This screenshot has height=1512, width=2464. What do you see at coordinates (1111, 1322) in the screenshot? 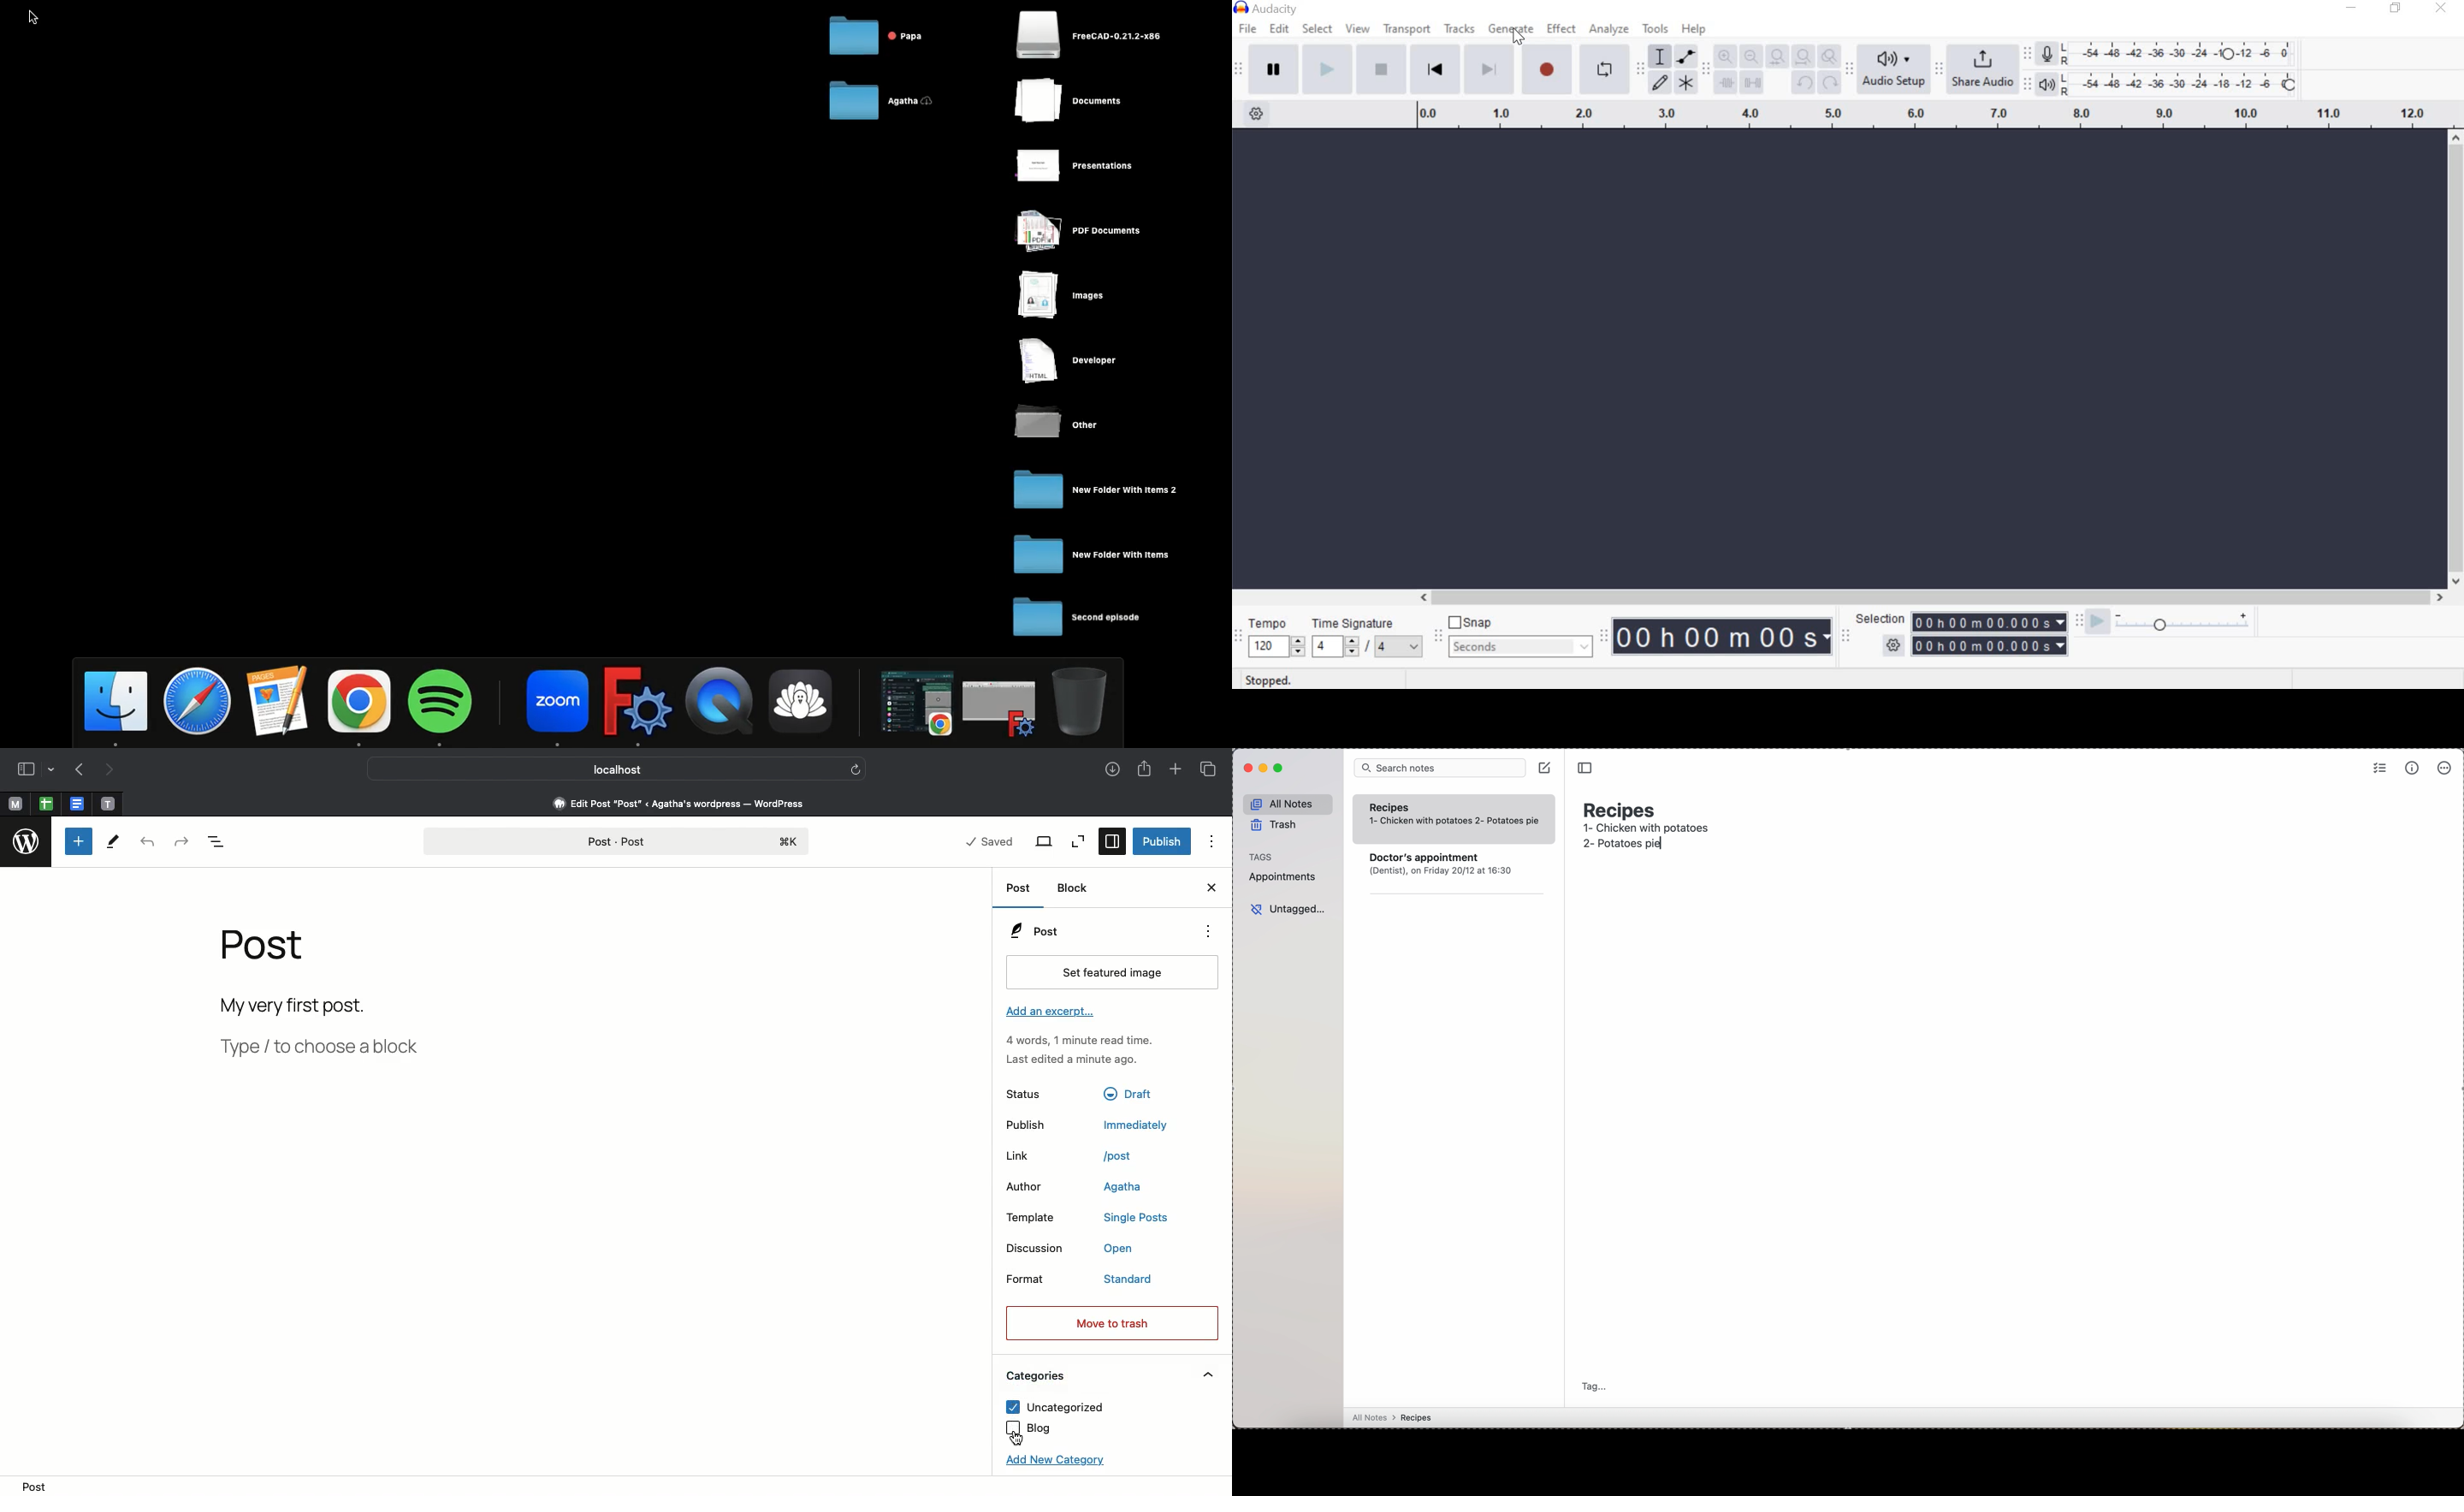
I see `Move to trash` at bounding box center [1111, 1322].